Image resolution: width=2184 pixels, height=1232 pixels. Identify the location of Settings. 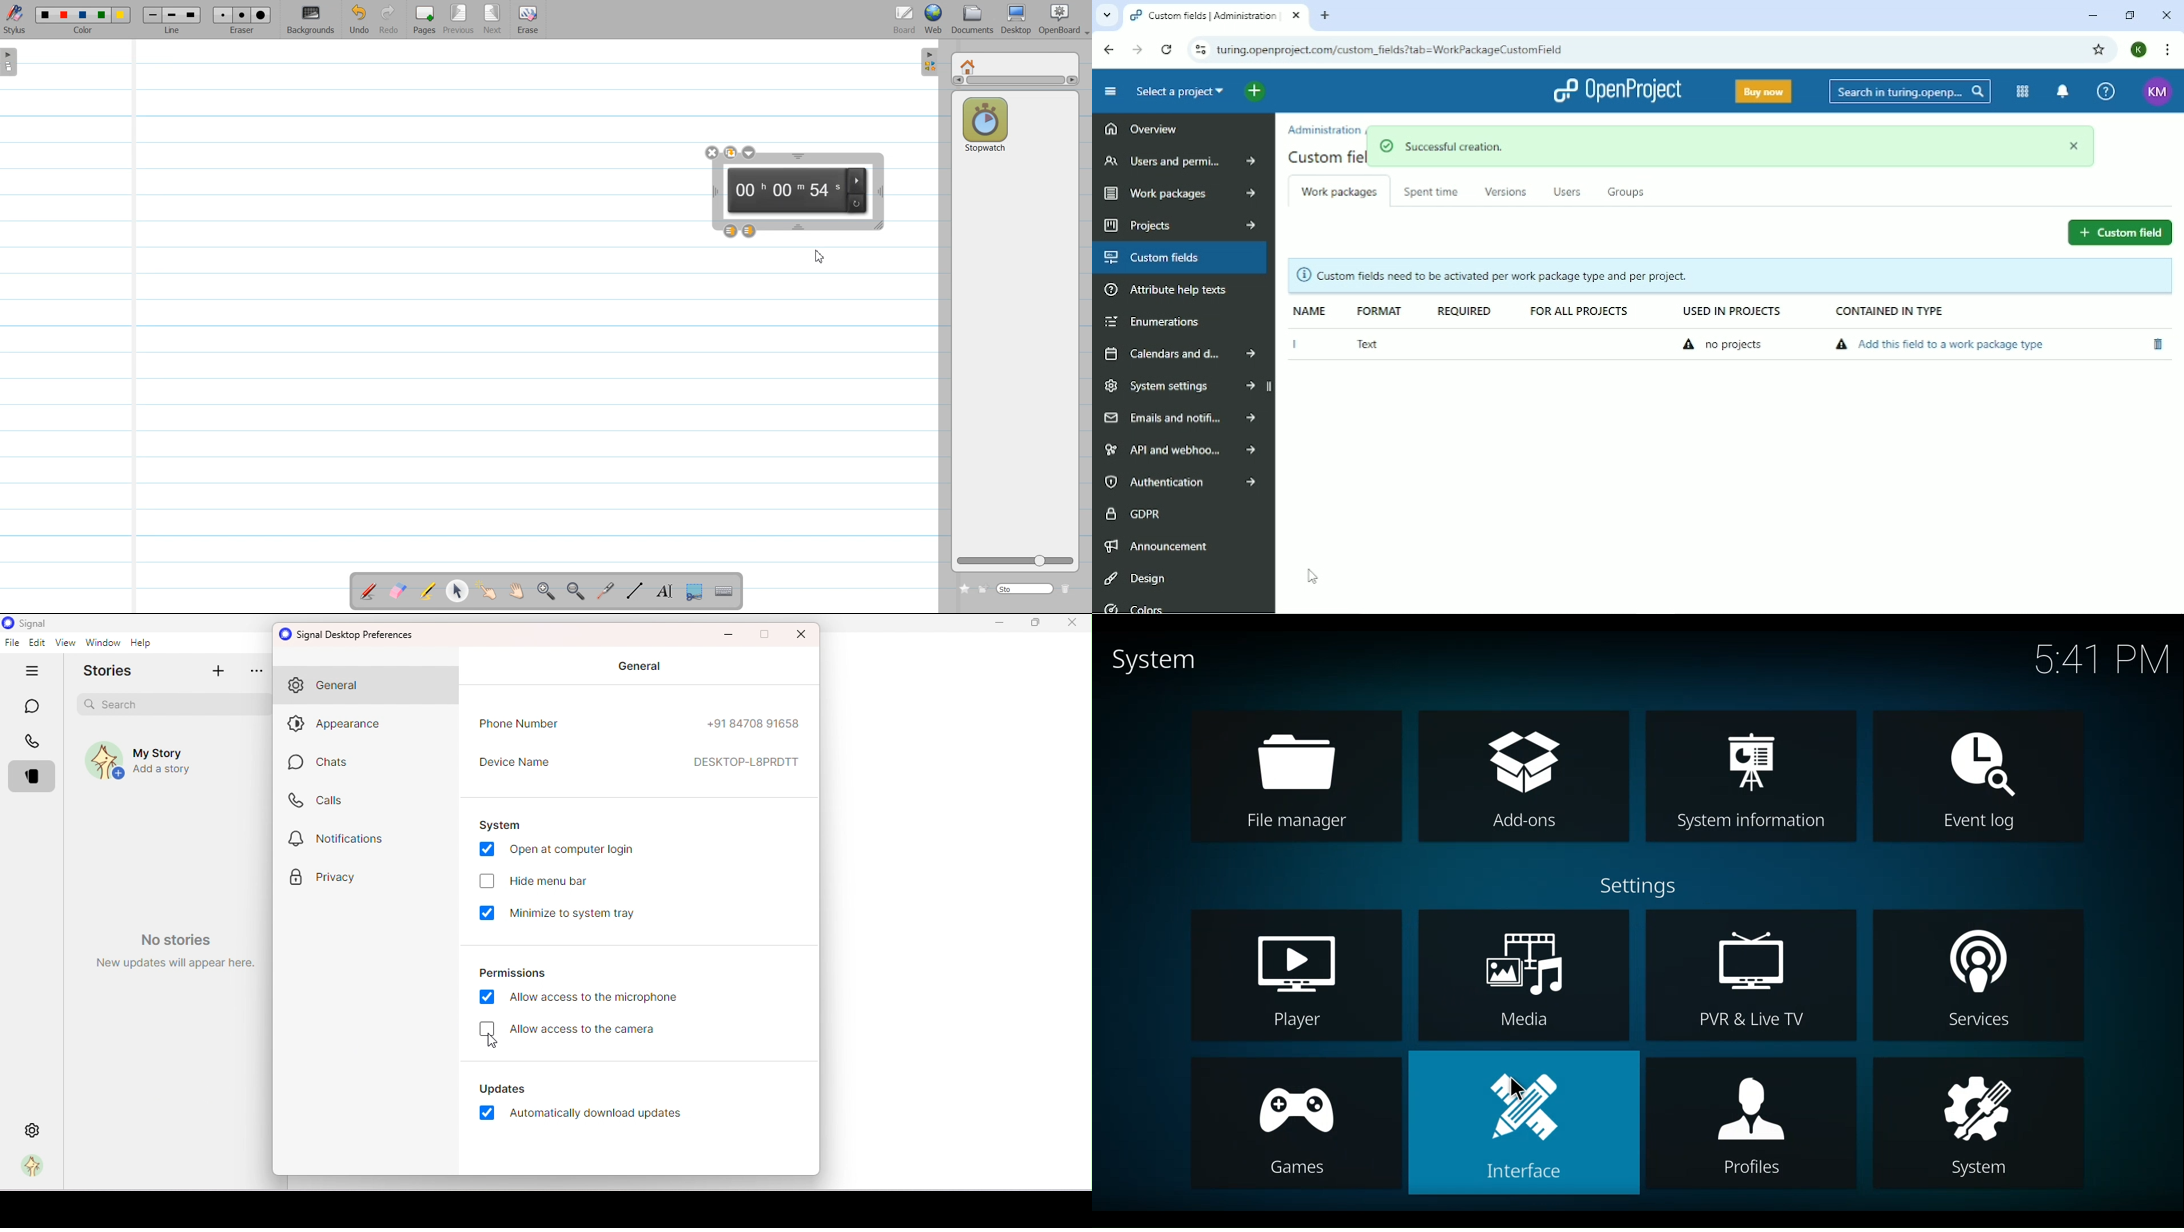
(32, 1131).